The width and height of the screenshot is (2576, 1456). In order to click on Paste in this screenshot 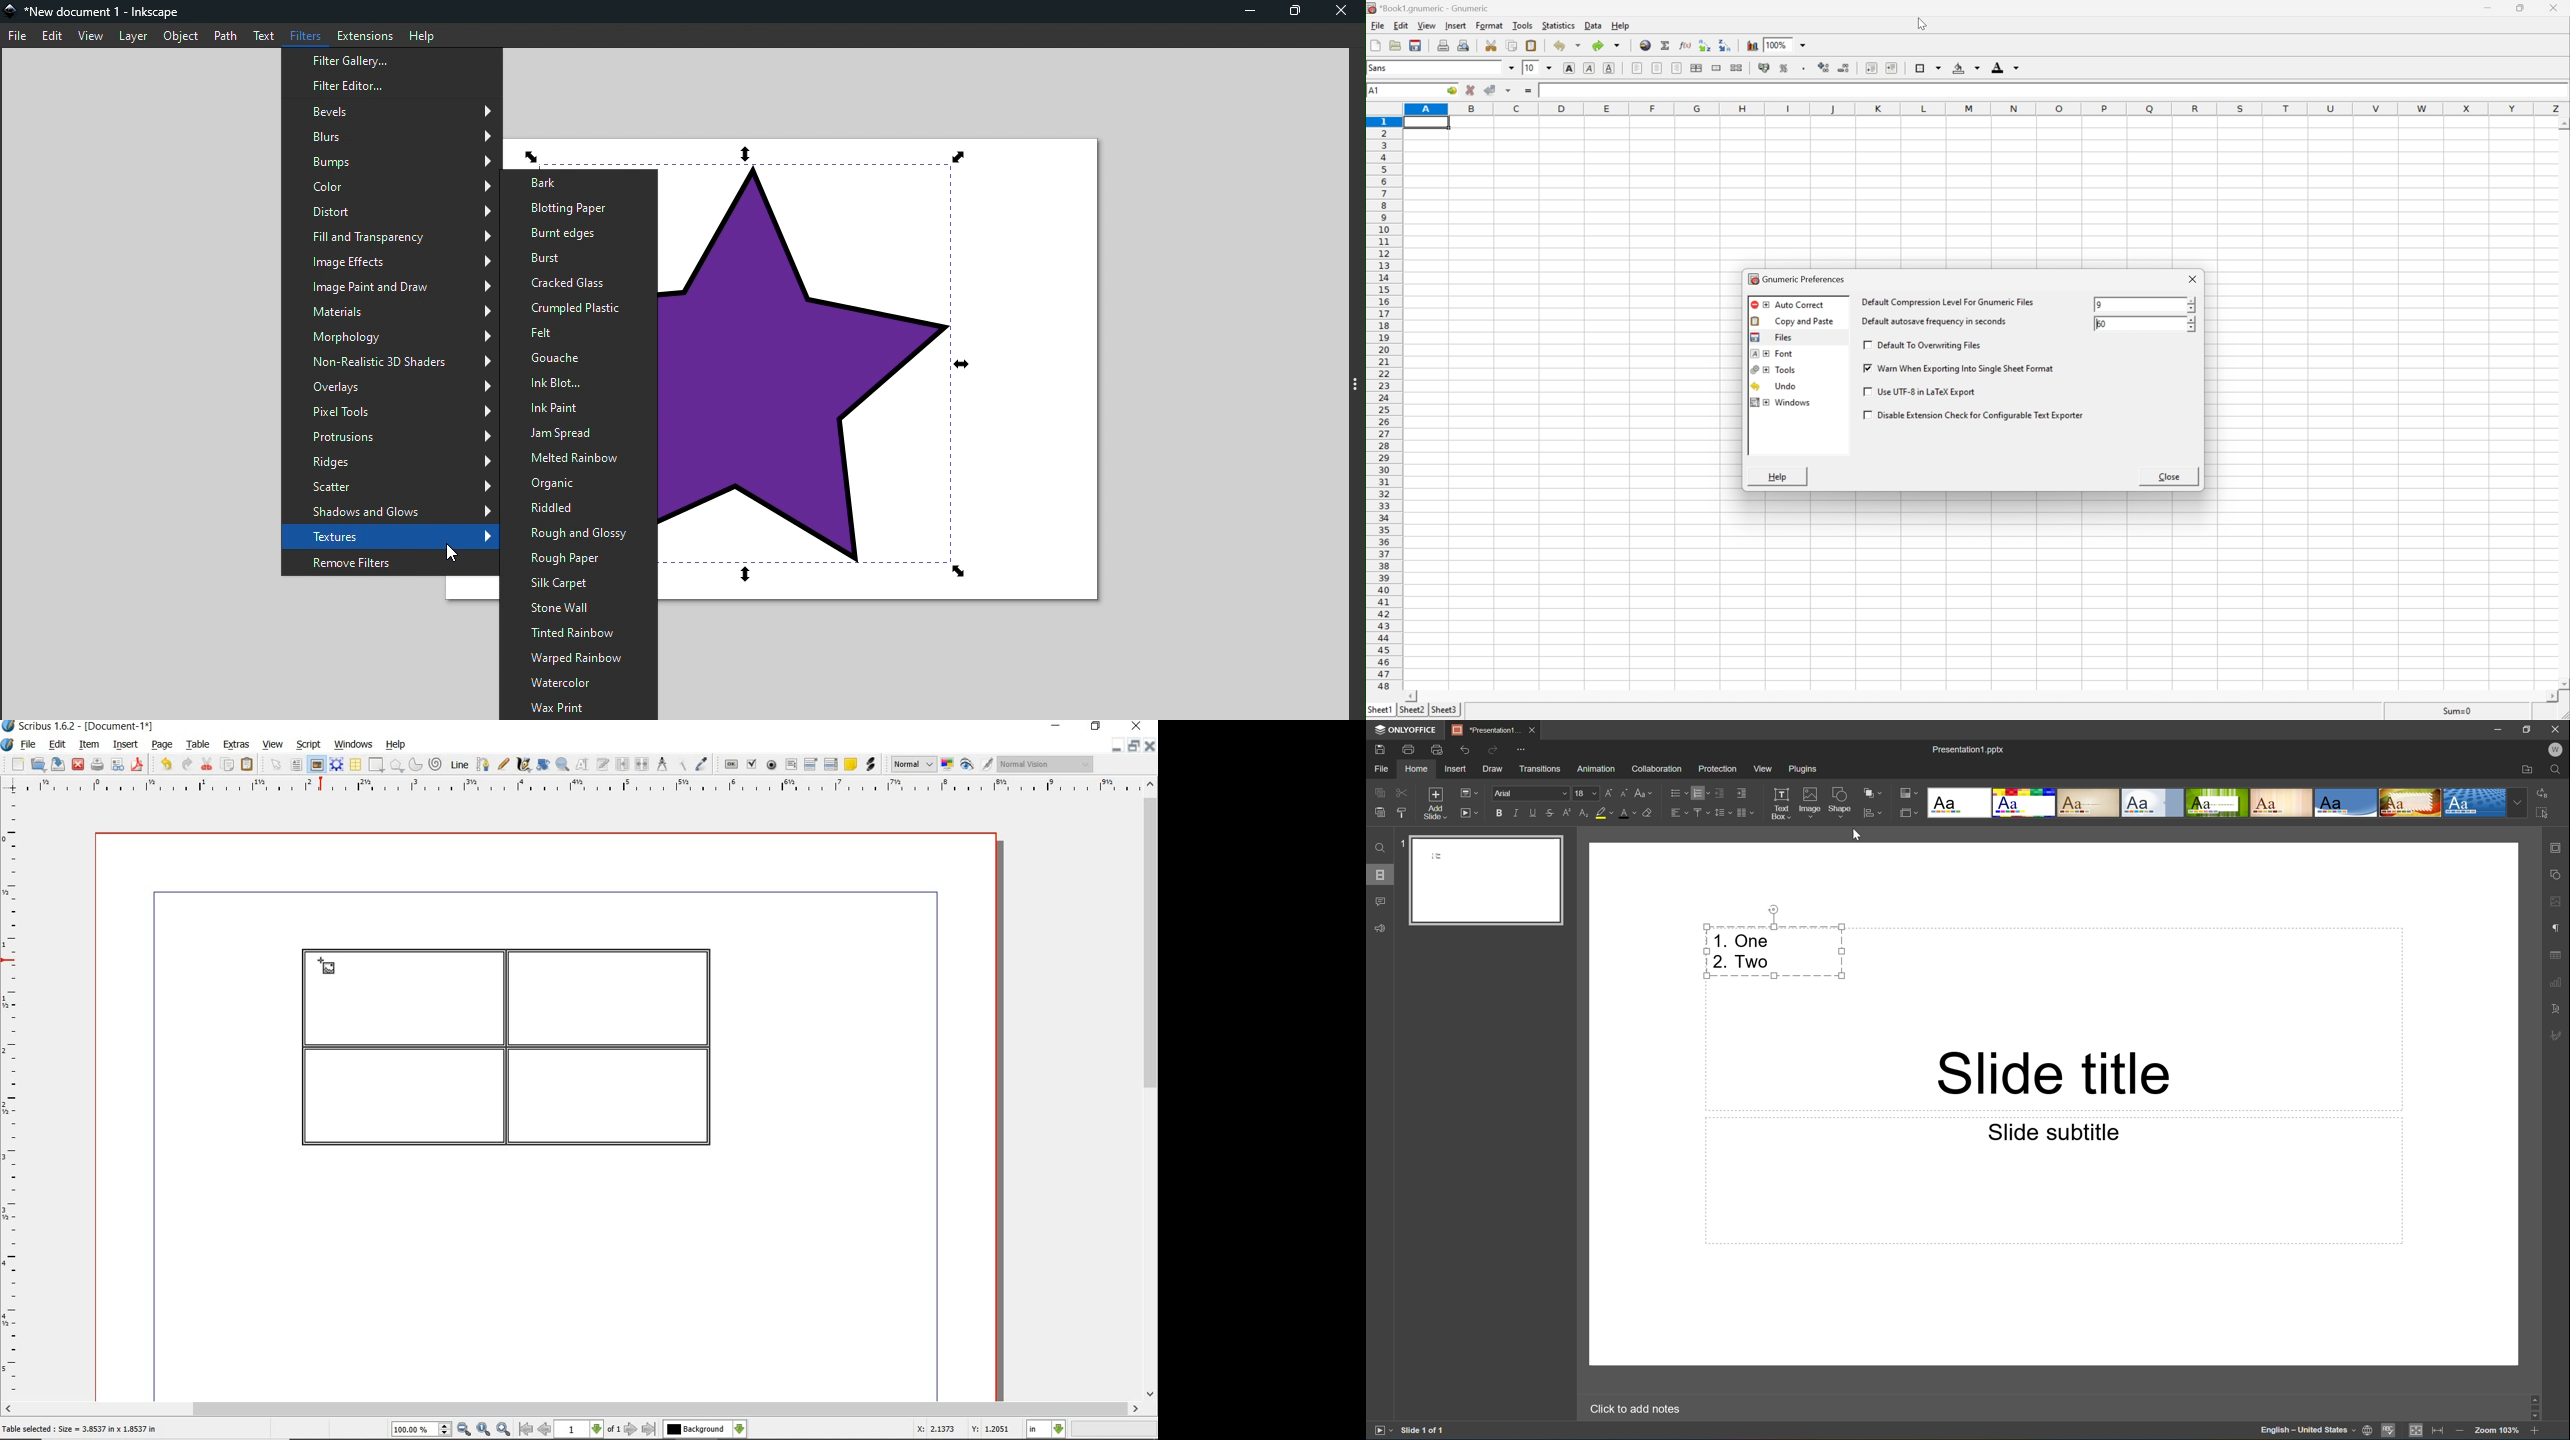, I will do `click(1380, 812)`.